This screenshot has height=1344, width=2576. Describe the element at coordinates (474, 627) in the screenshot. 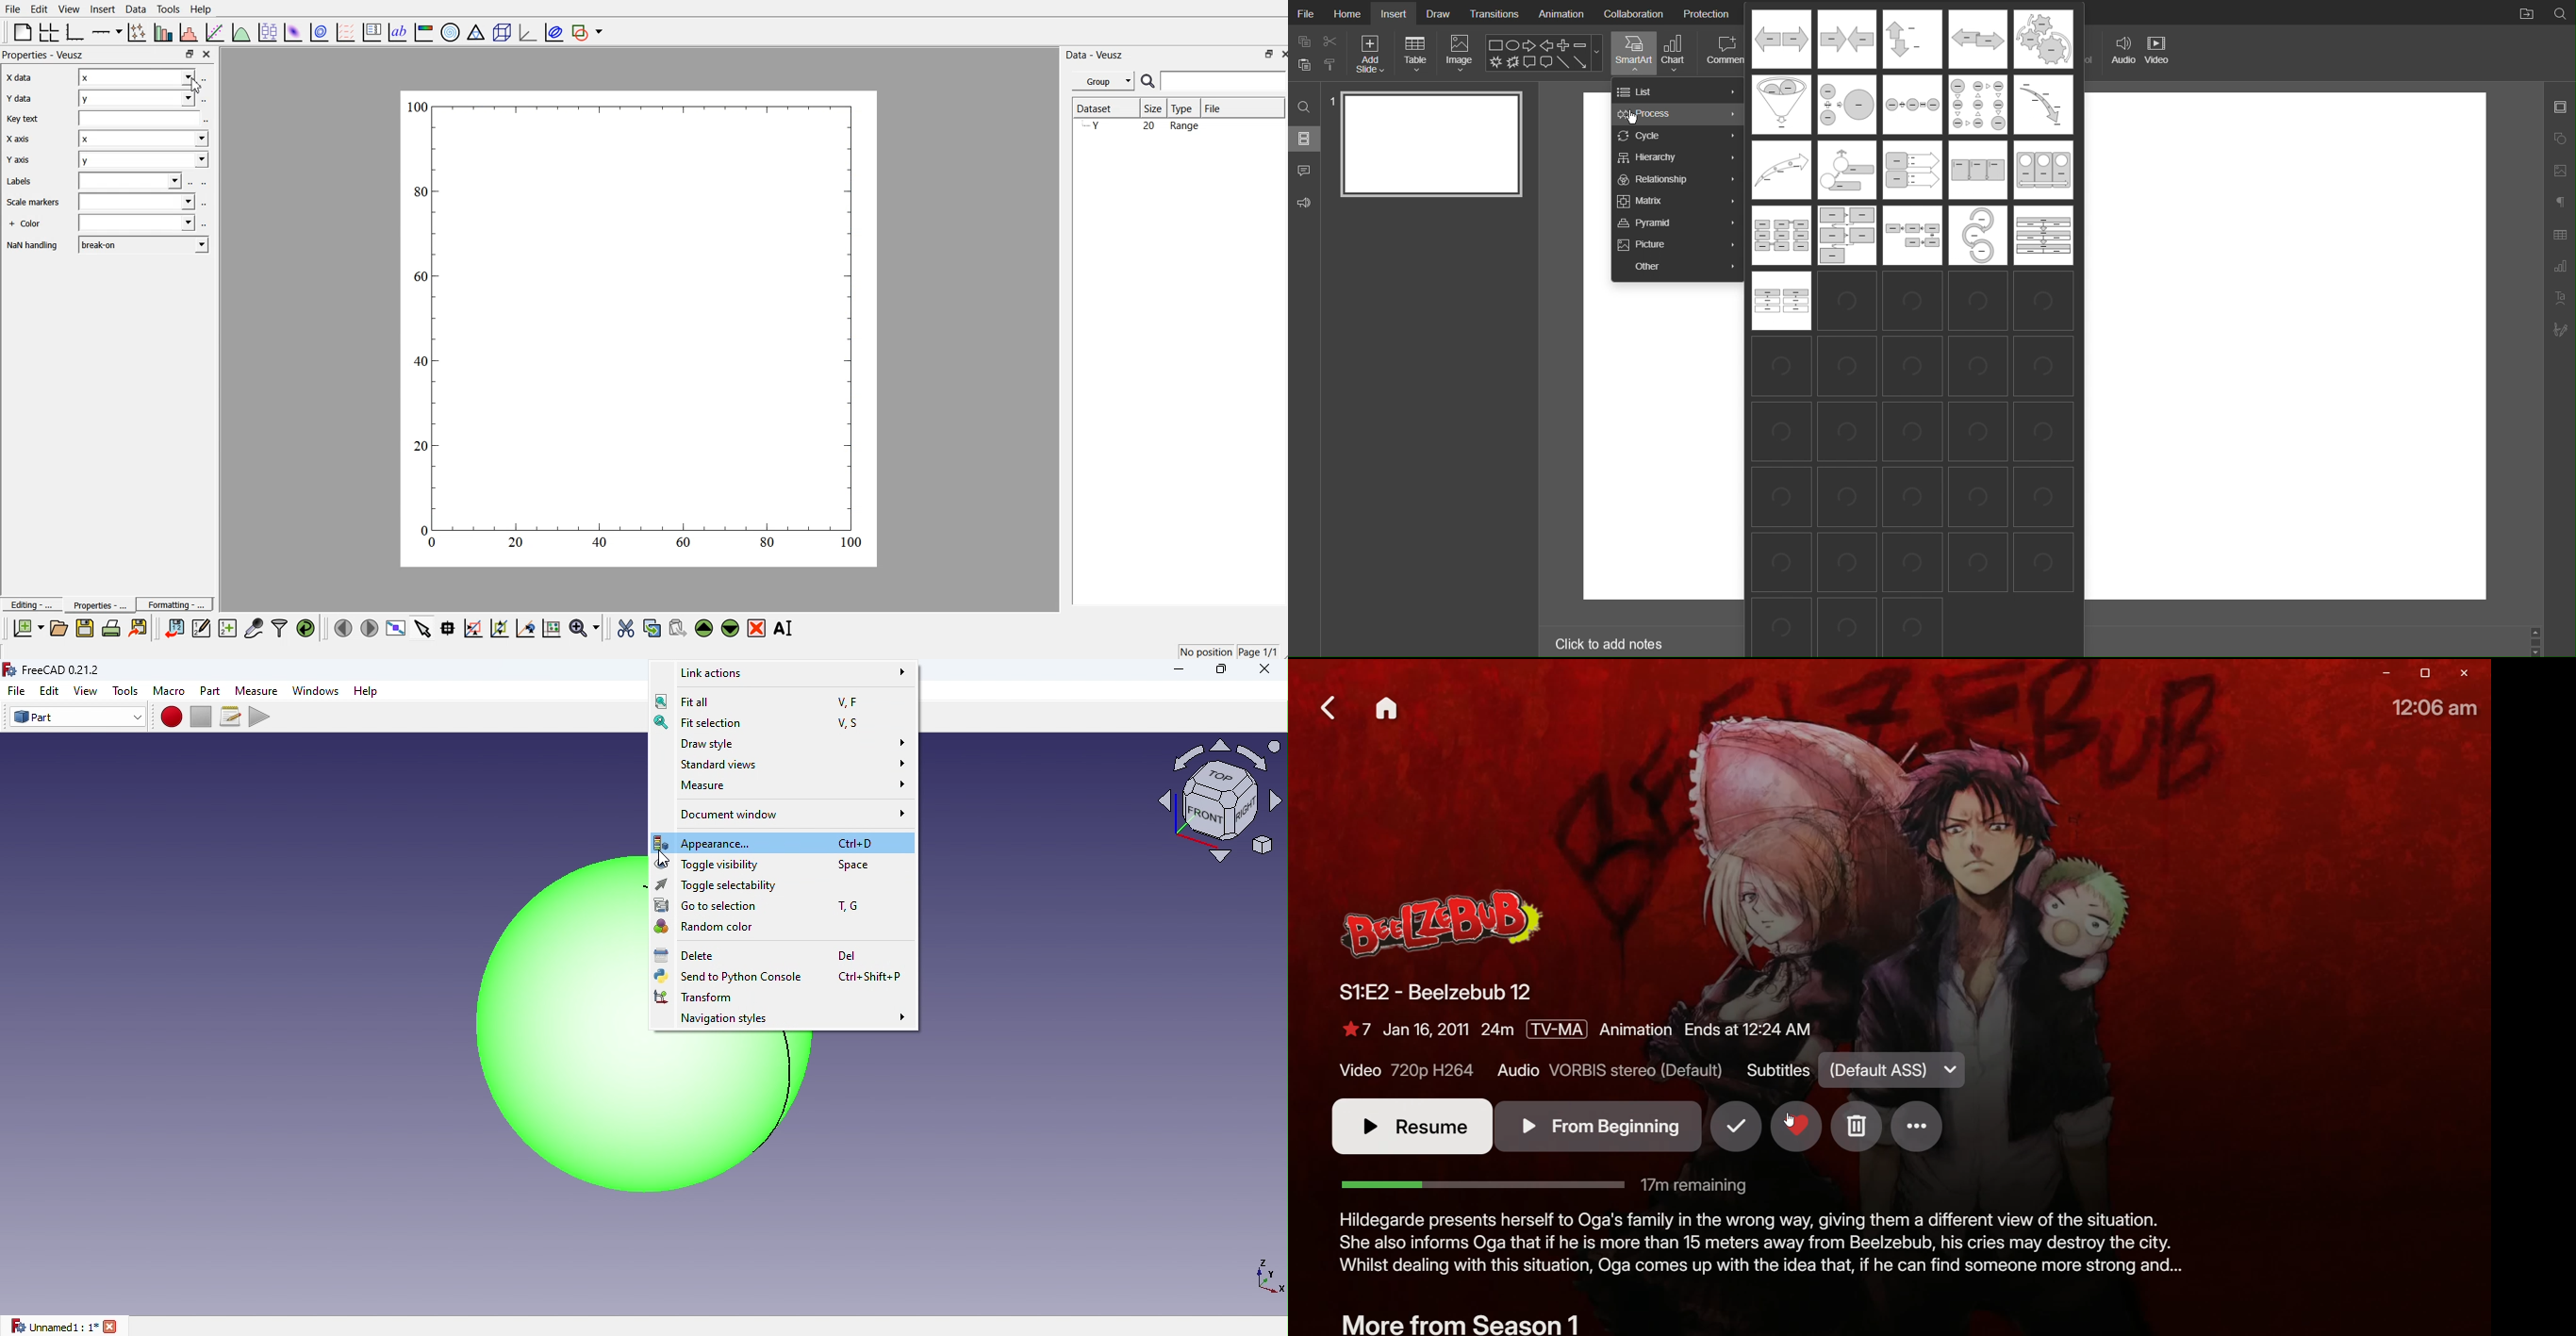

I see `click to draw rectangle` at that location.